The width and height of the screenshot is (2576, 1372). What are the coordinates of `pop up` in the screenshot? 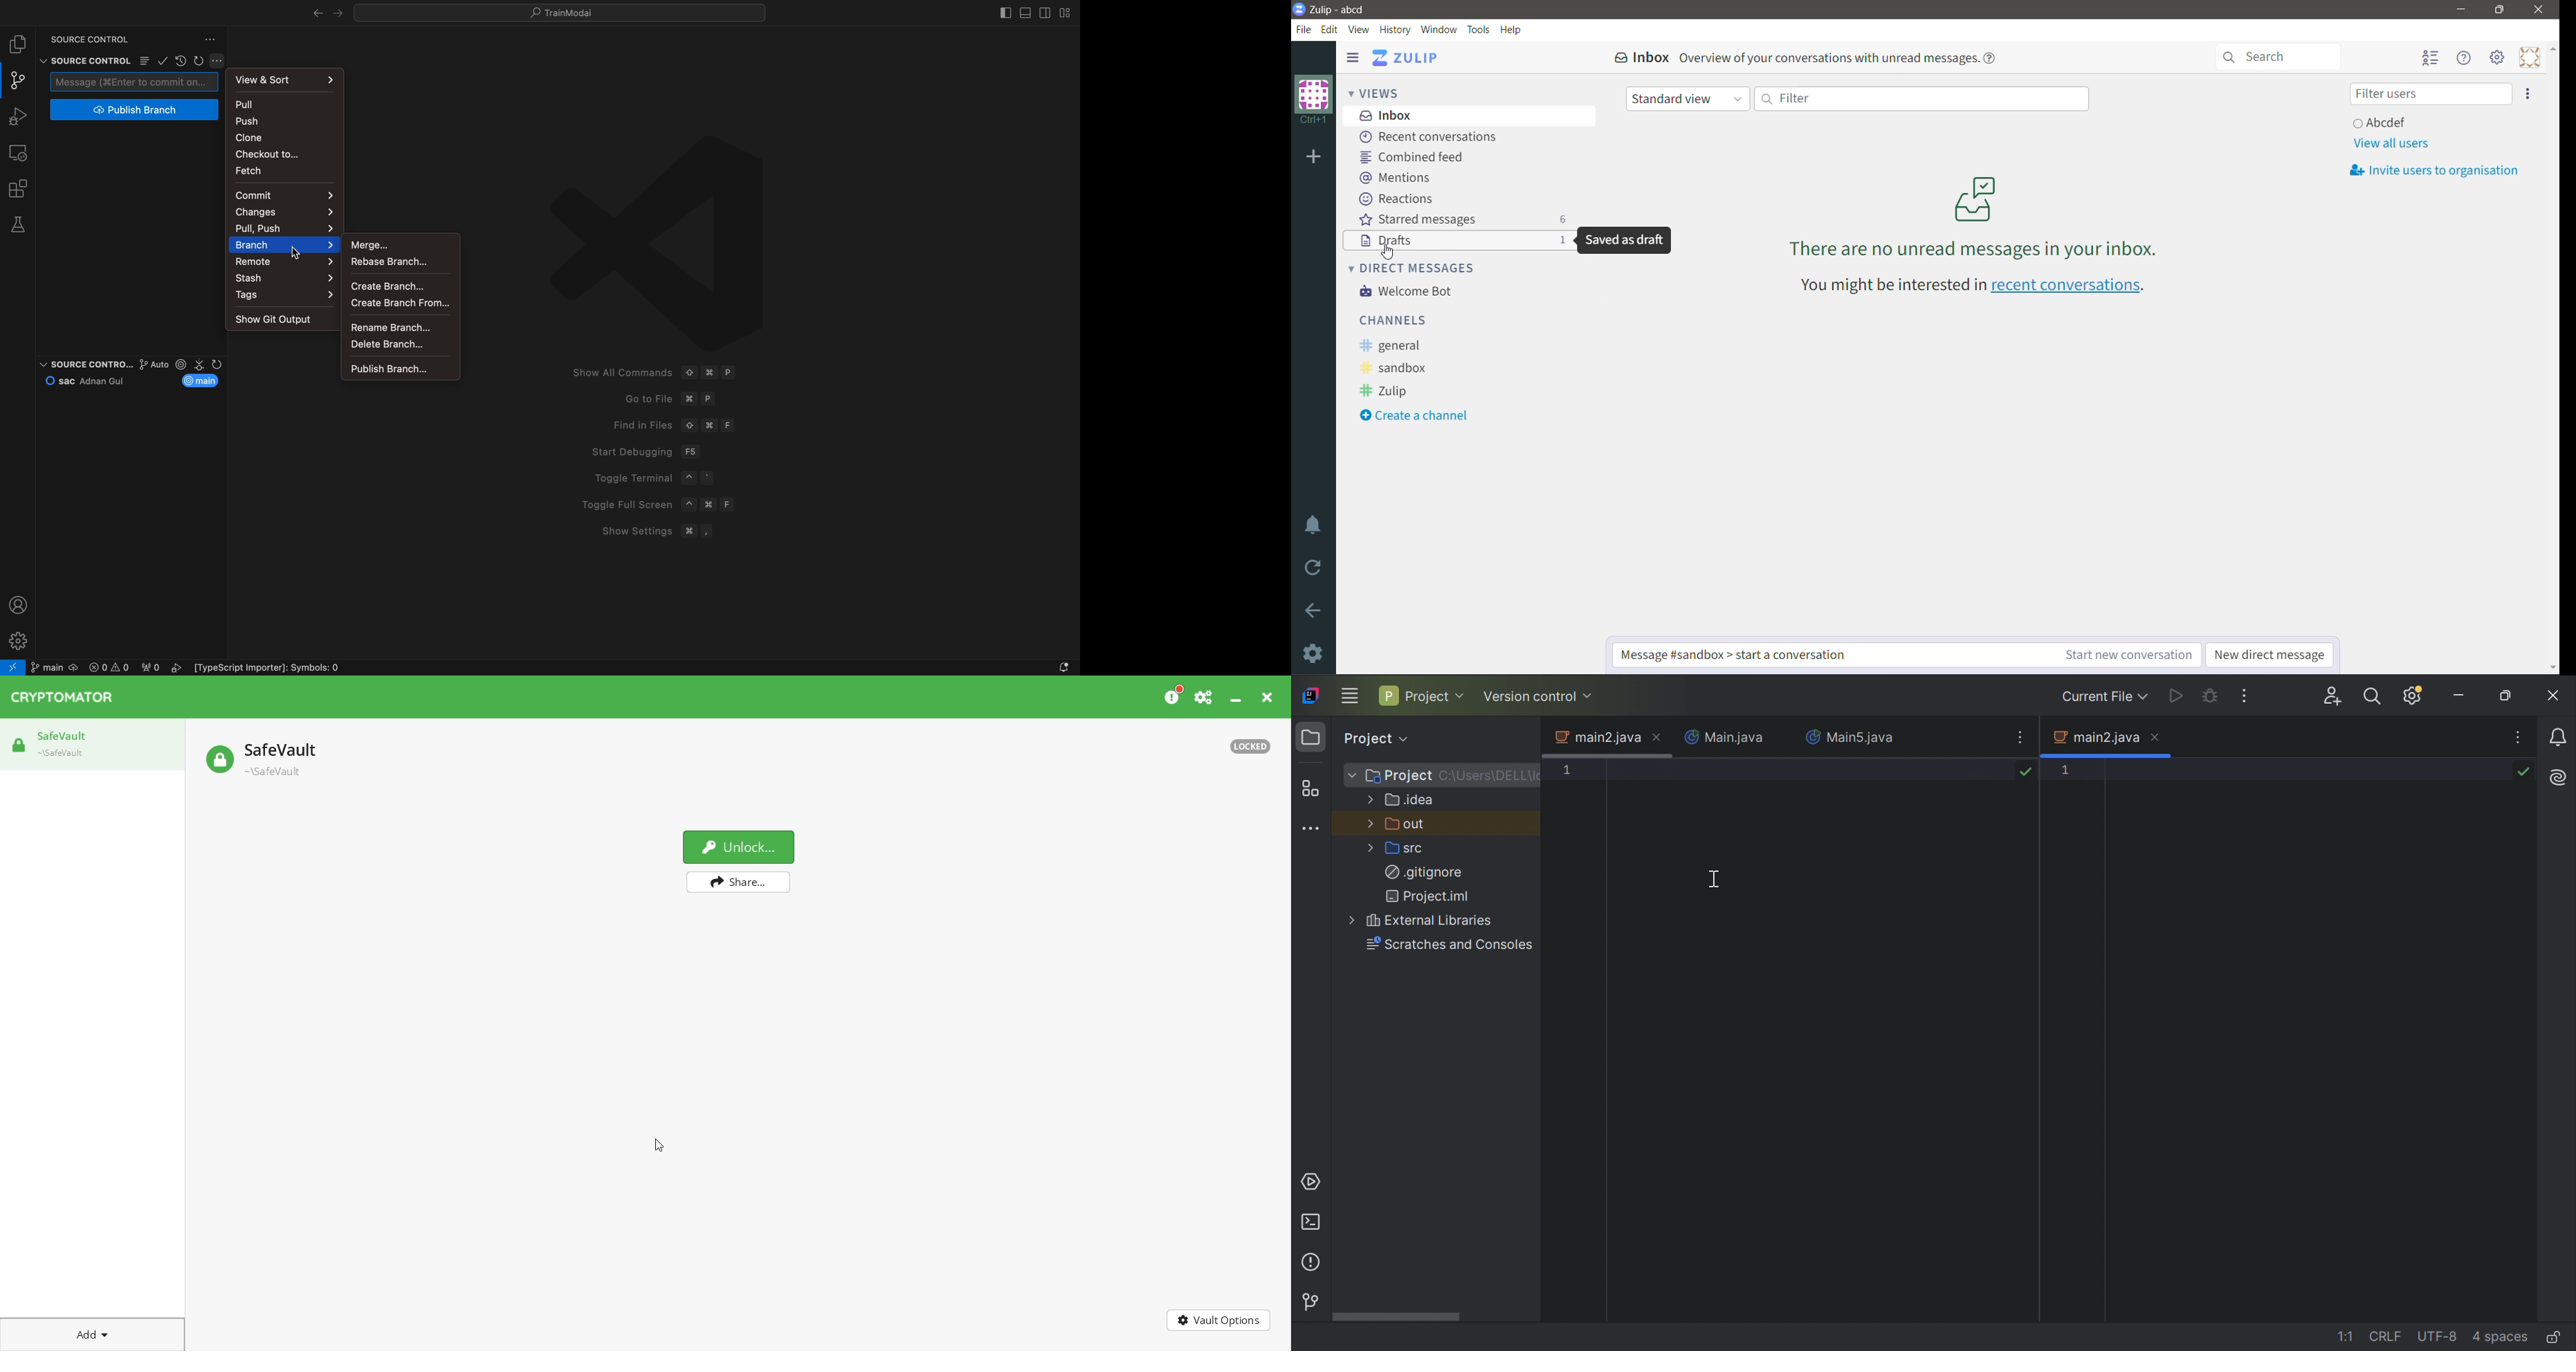 It's located at (1622, 243).